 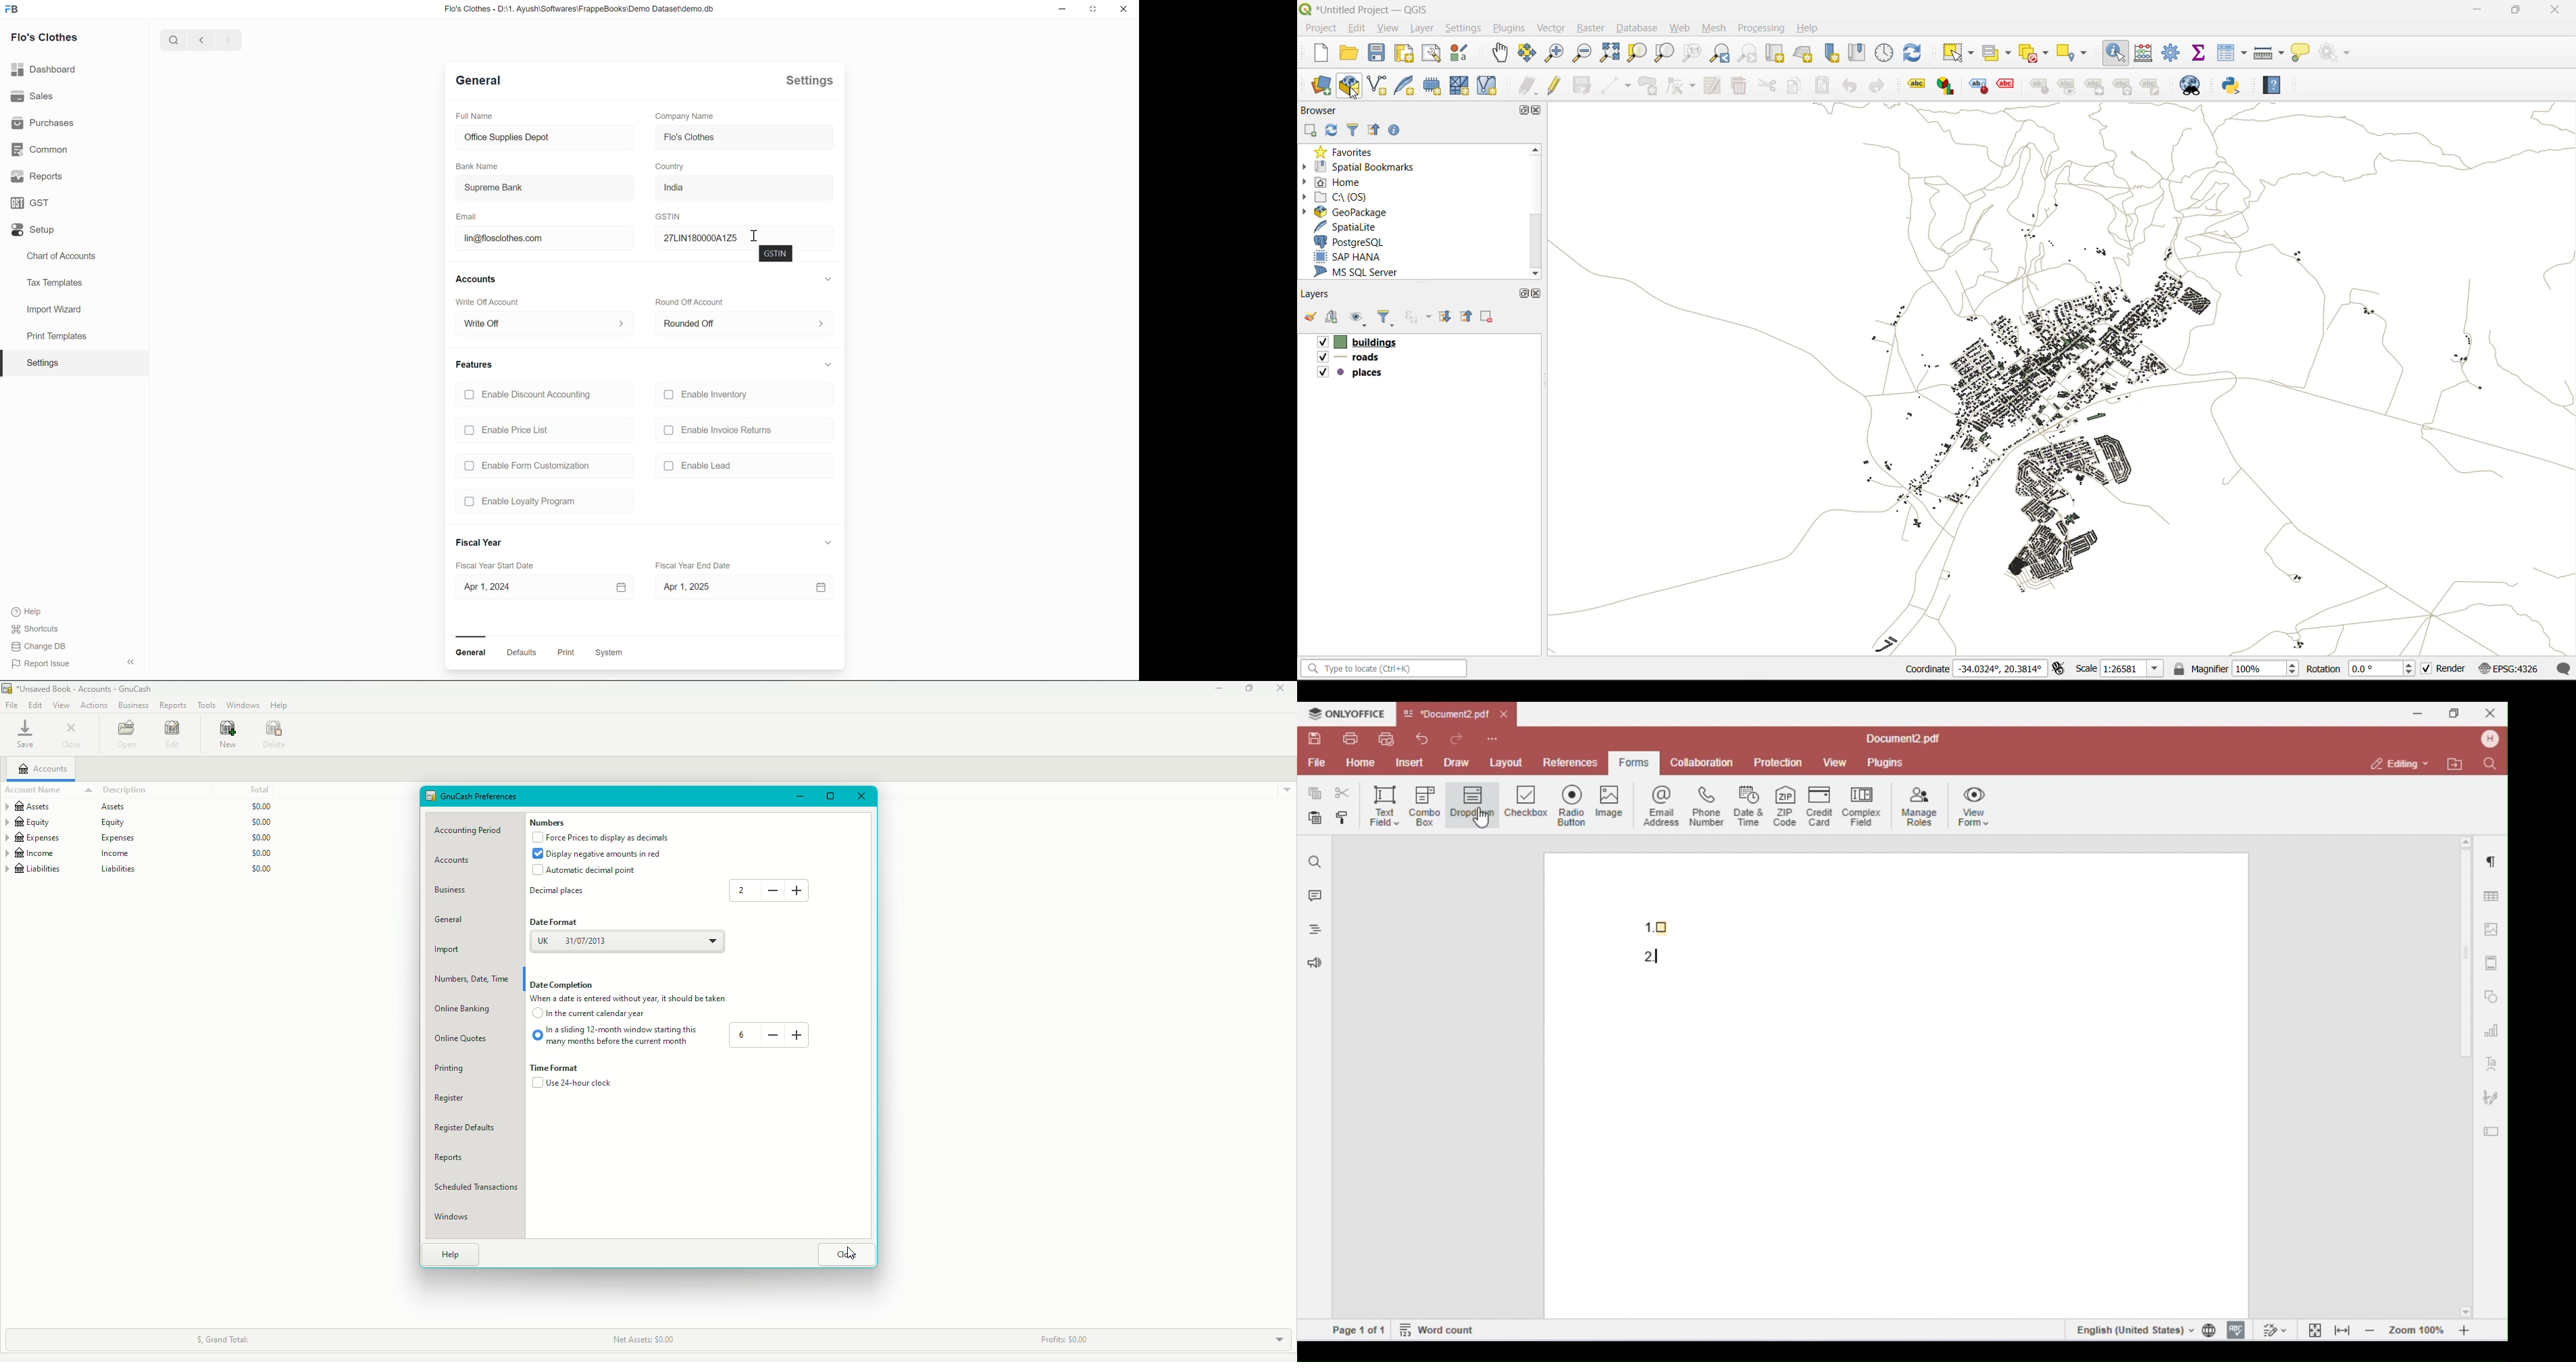 What do you see at coordinates (645, 1339) in the screenshot?
I see `Net Assets` at bounding box center [645, 1339].